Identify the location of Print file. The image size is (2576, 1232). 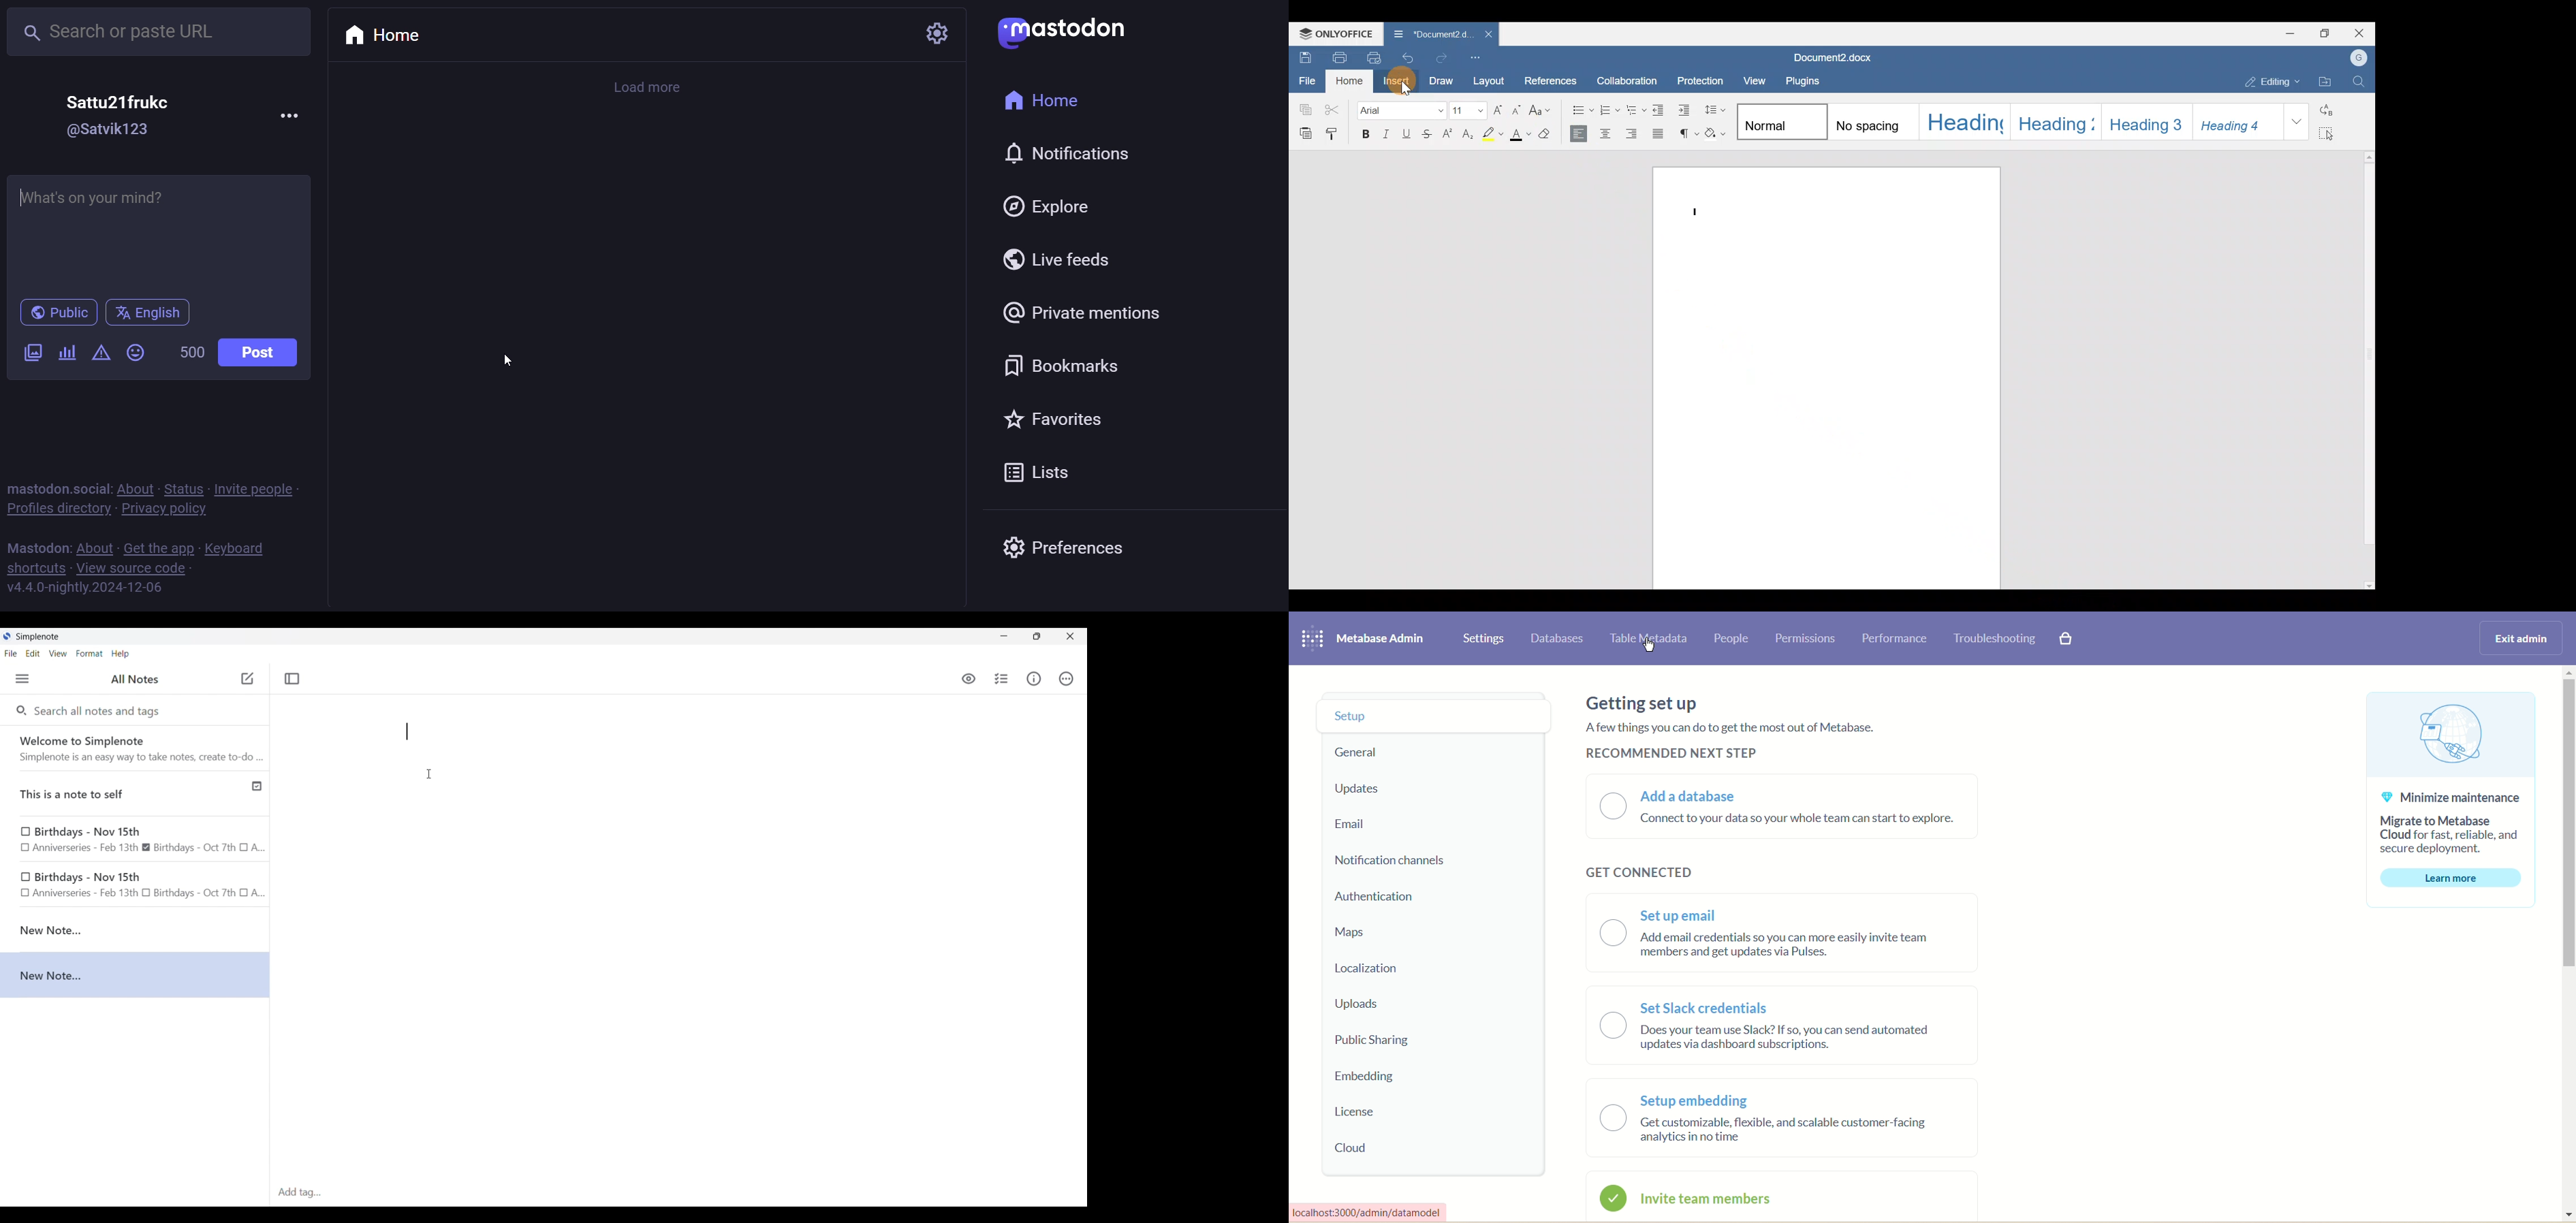
(1339, 57).